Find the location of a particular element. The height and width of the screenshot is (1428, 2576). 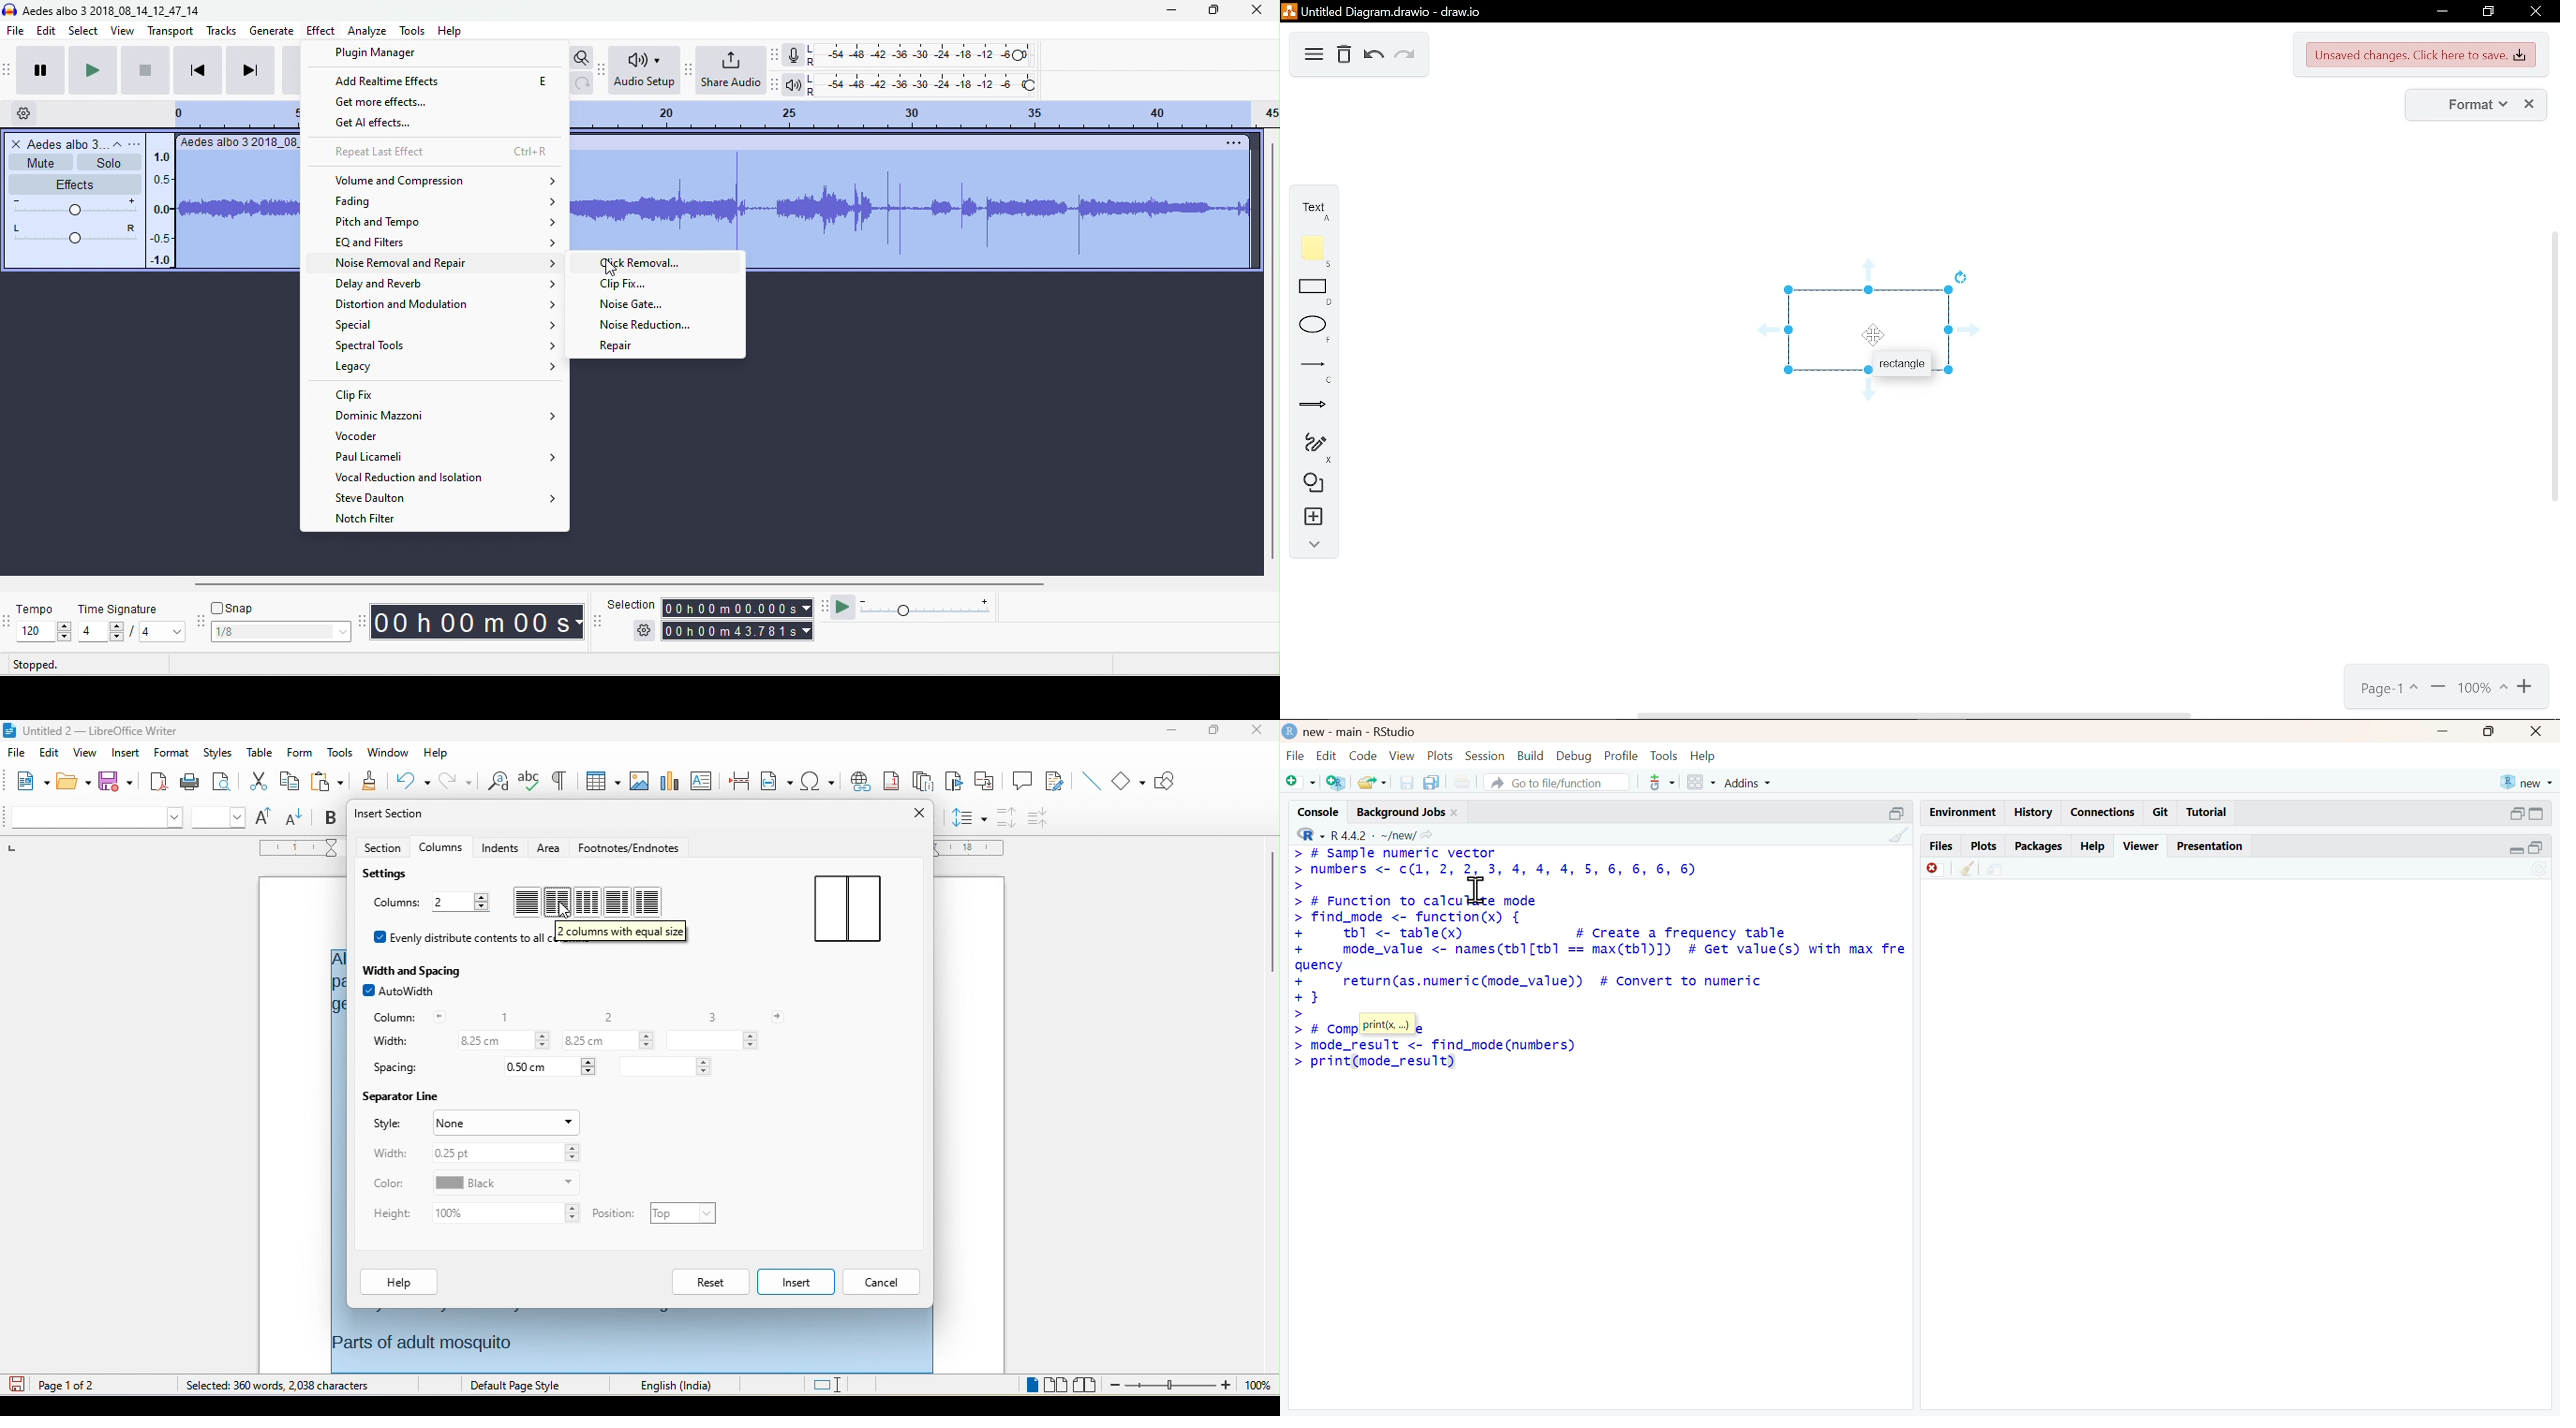

styles is located at coordinates (218, 752).